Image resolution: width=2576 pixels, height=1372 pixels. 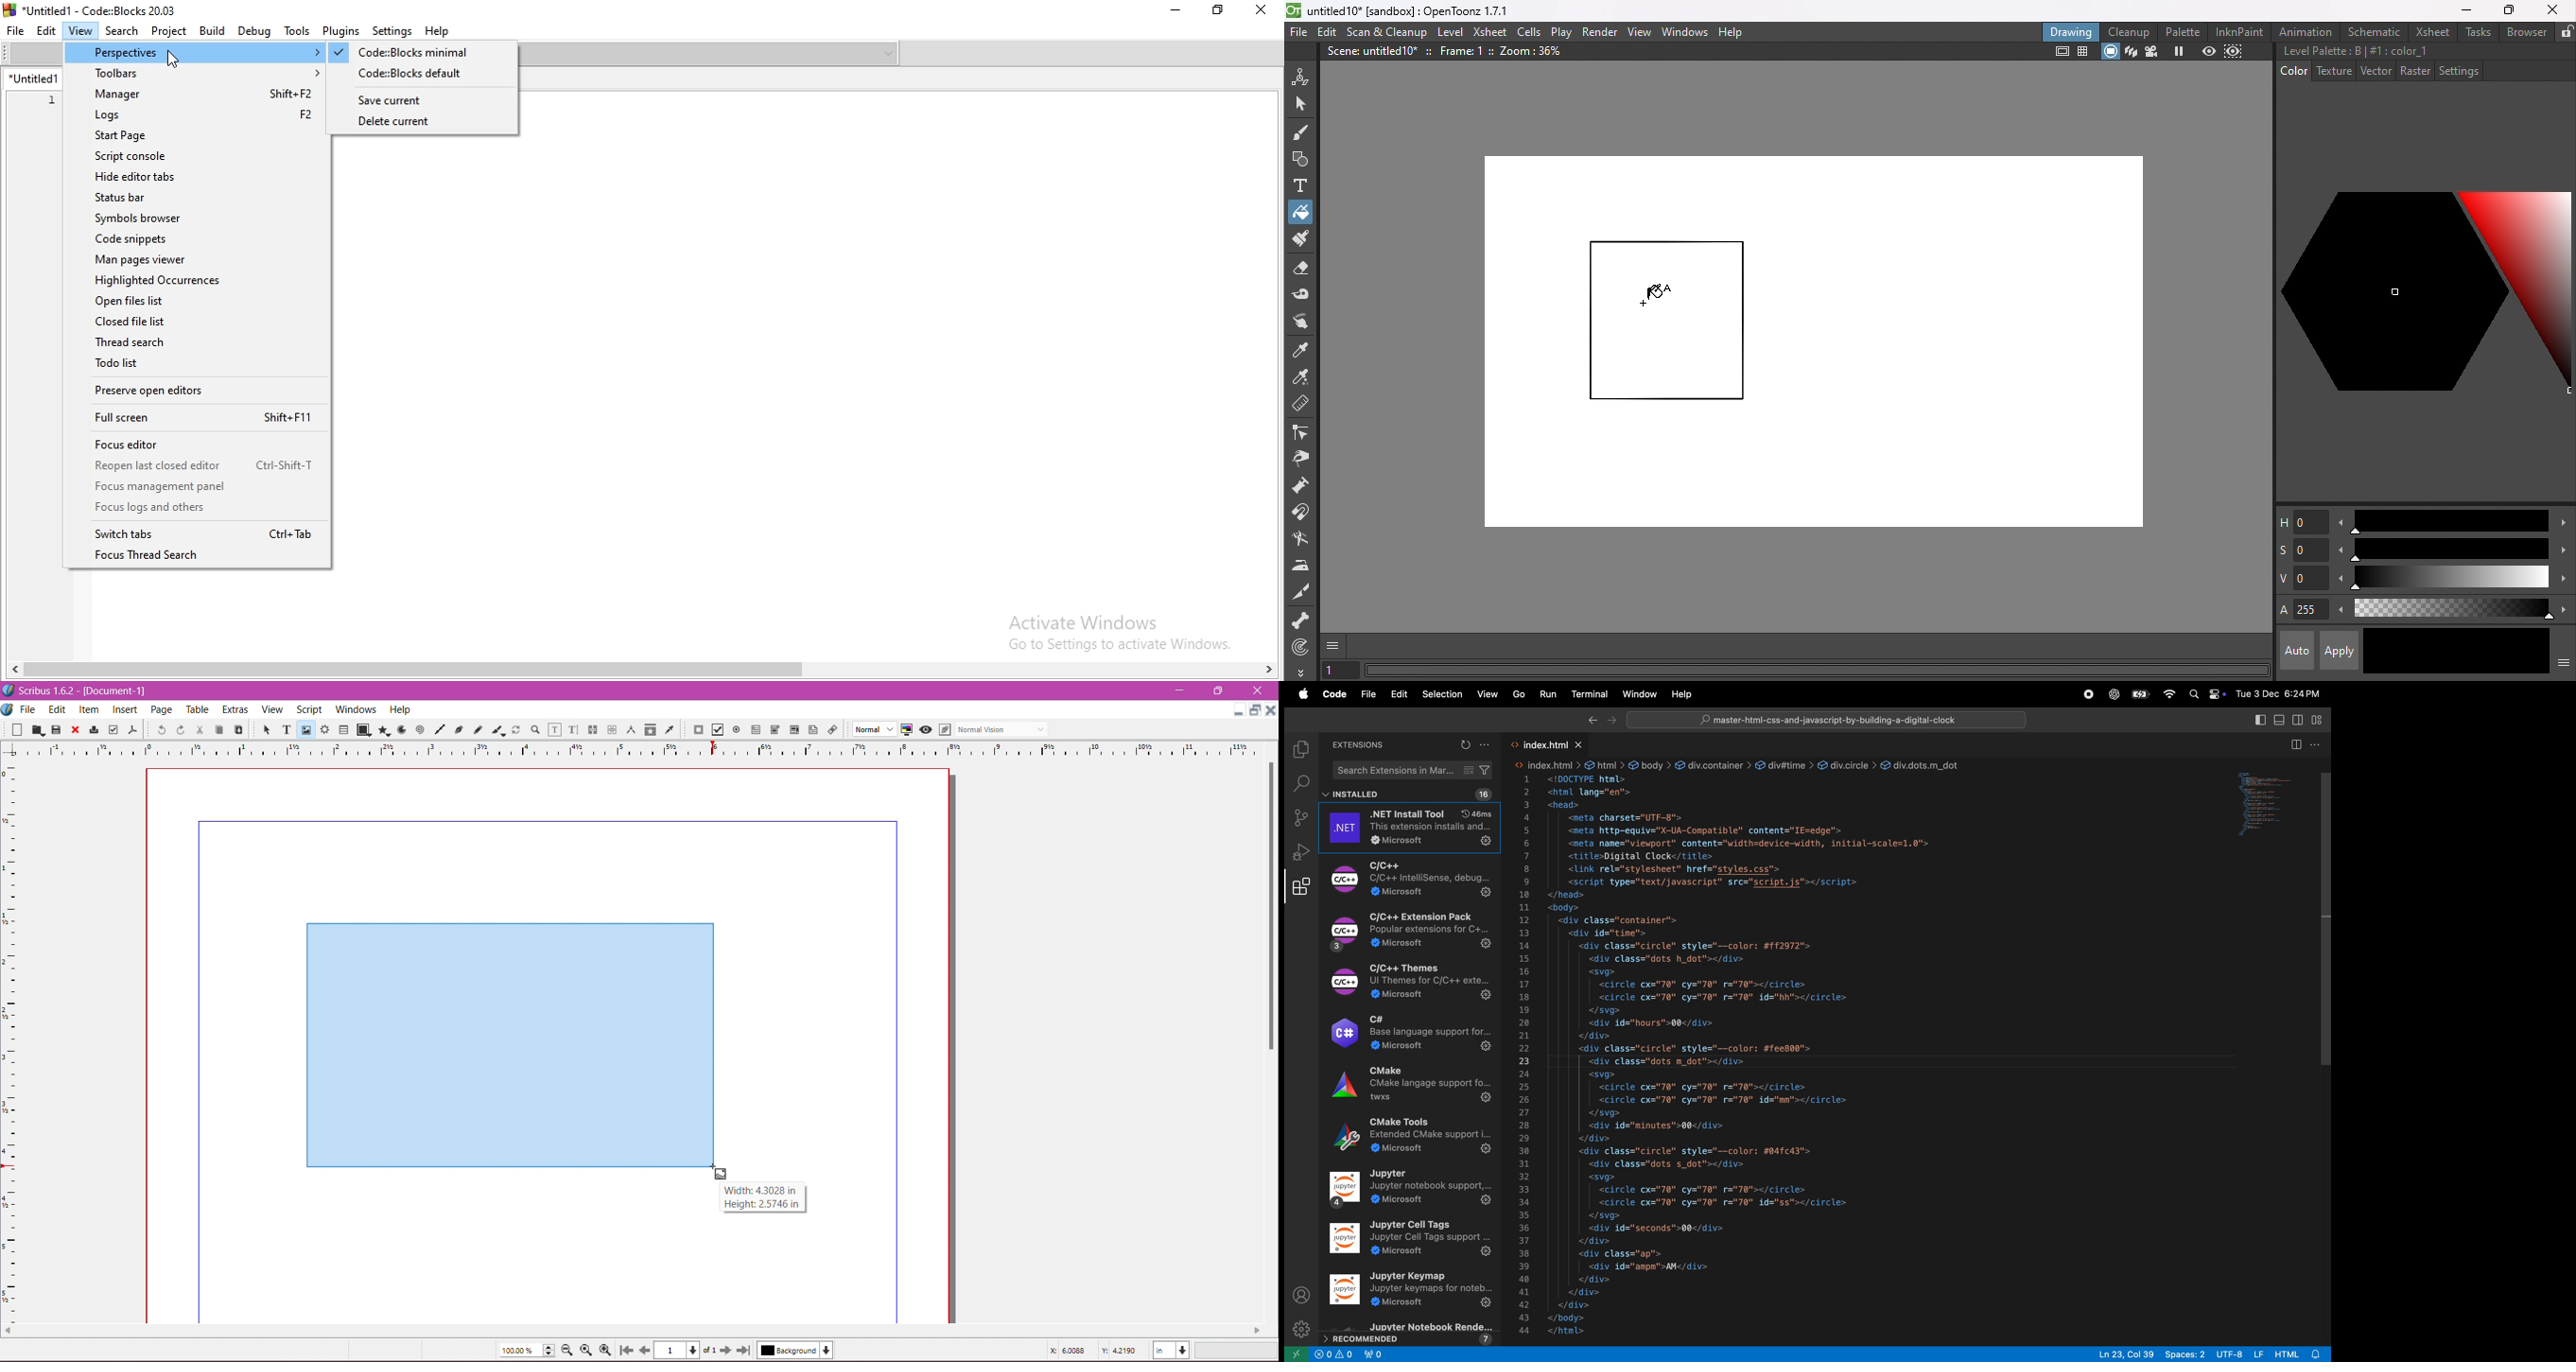 What do you see at coordinates (1172, 1351) in the screenshot?
I see `Select the current unit` at bounding box center [1172, 1351].